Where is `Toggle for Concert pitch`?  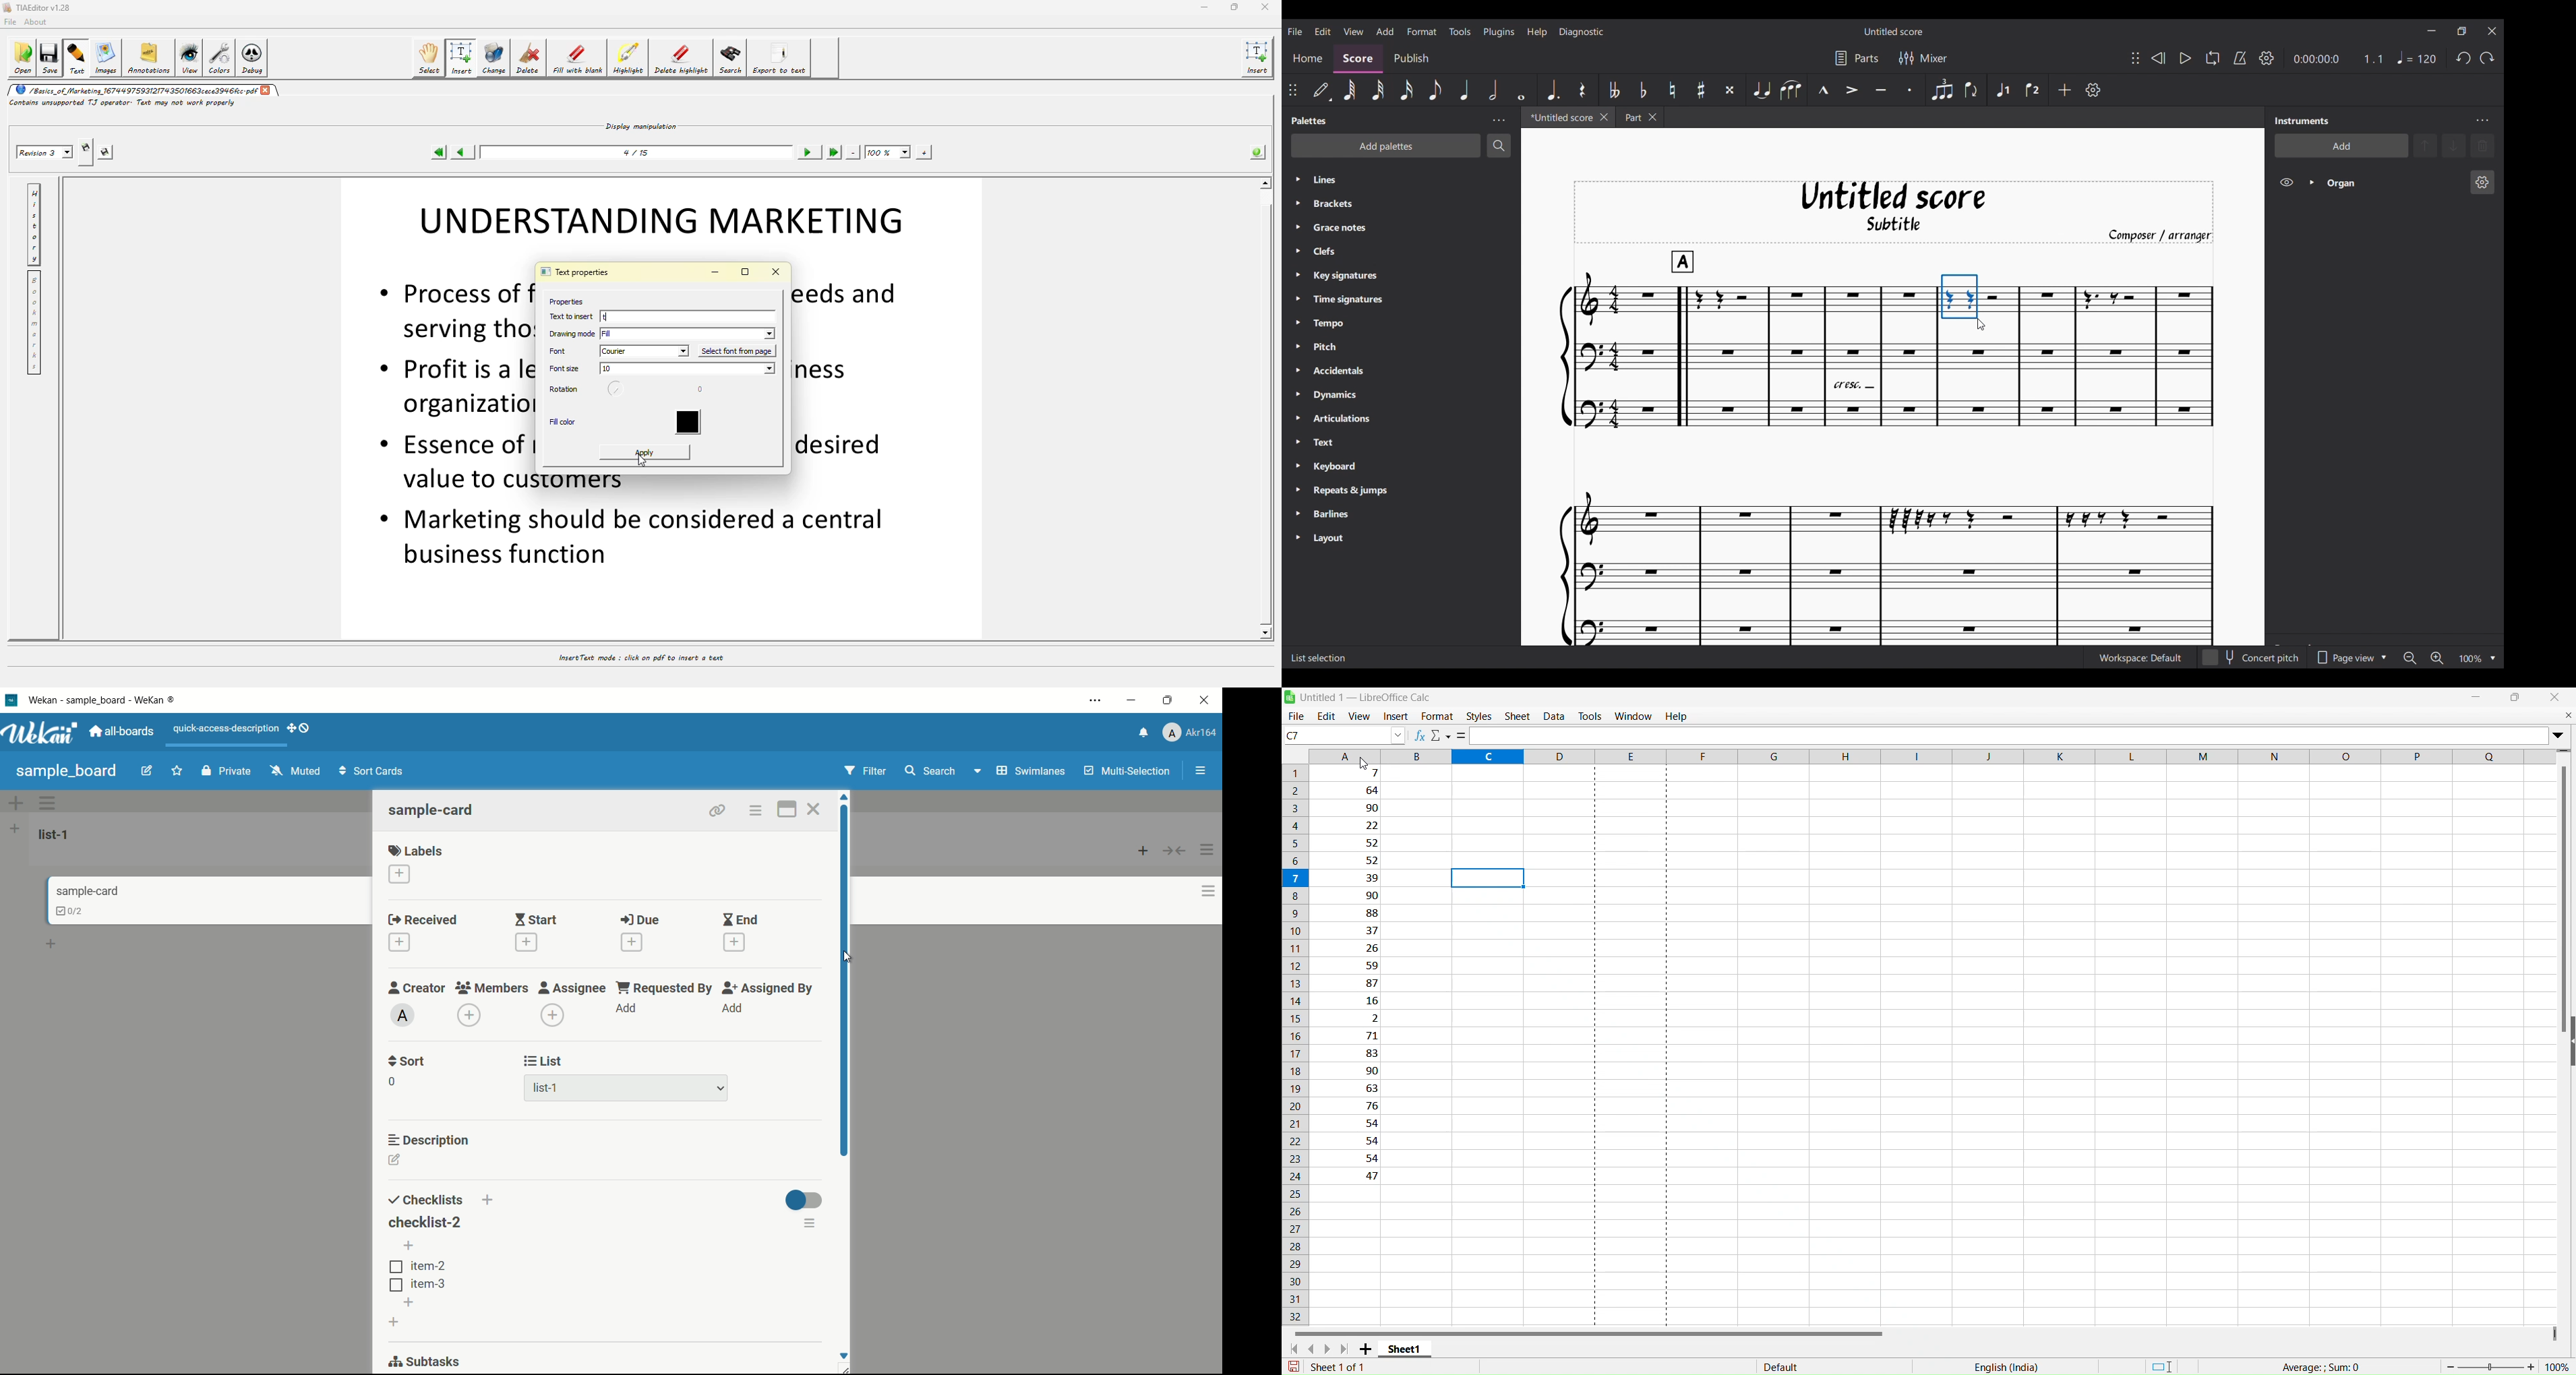
Toggle for Concert pitch is located at coordinates (2252, 658).